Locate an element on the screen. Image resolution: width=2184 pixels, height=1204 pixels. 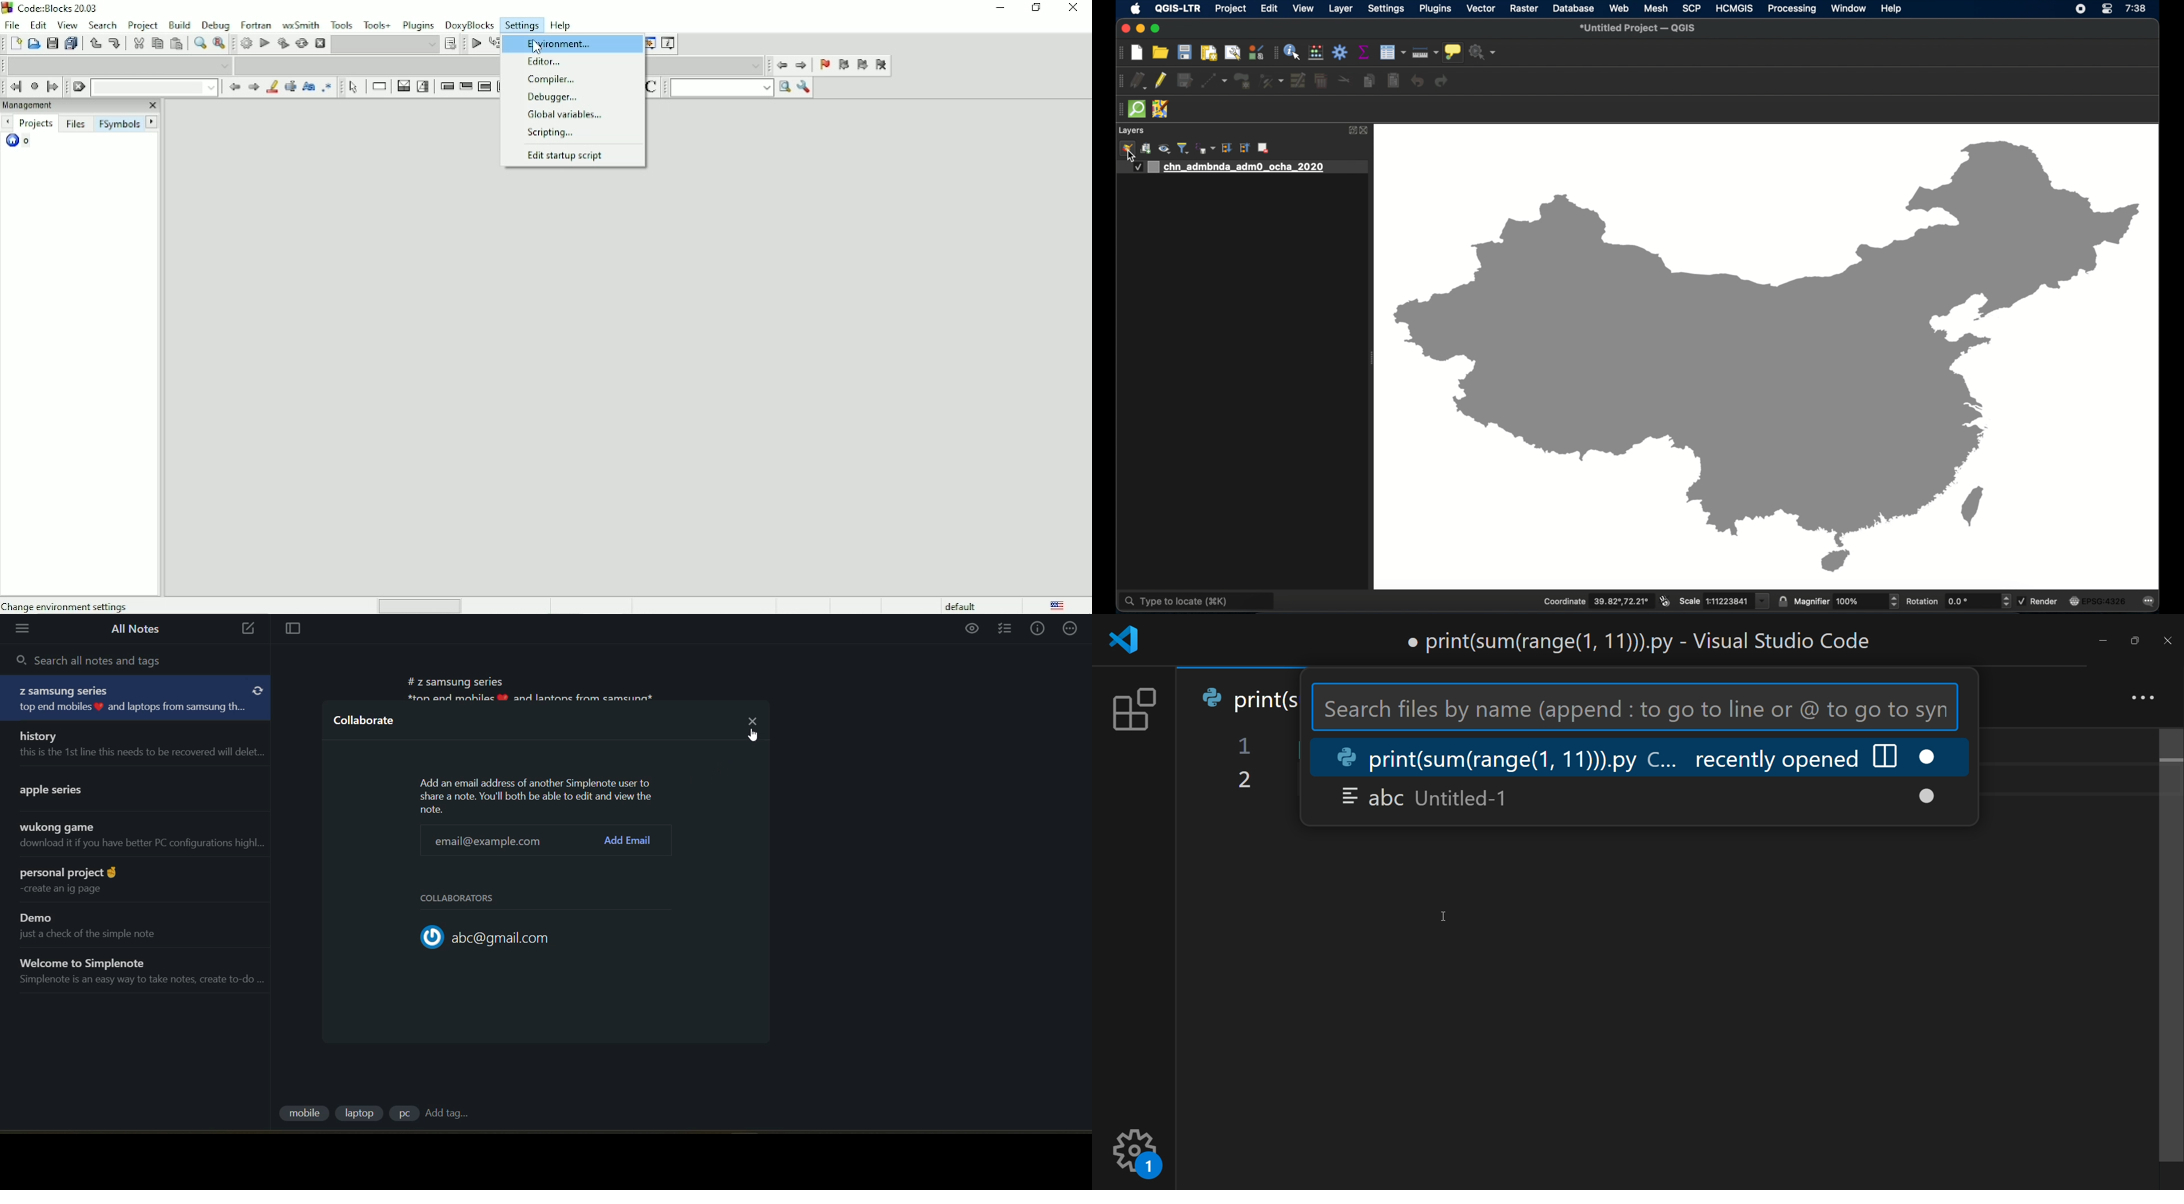
note title and preview is located at coordinates (134, 838).